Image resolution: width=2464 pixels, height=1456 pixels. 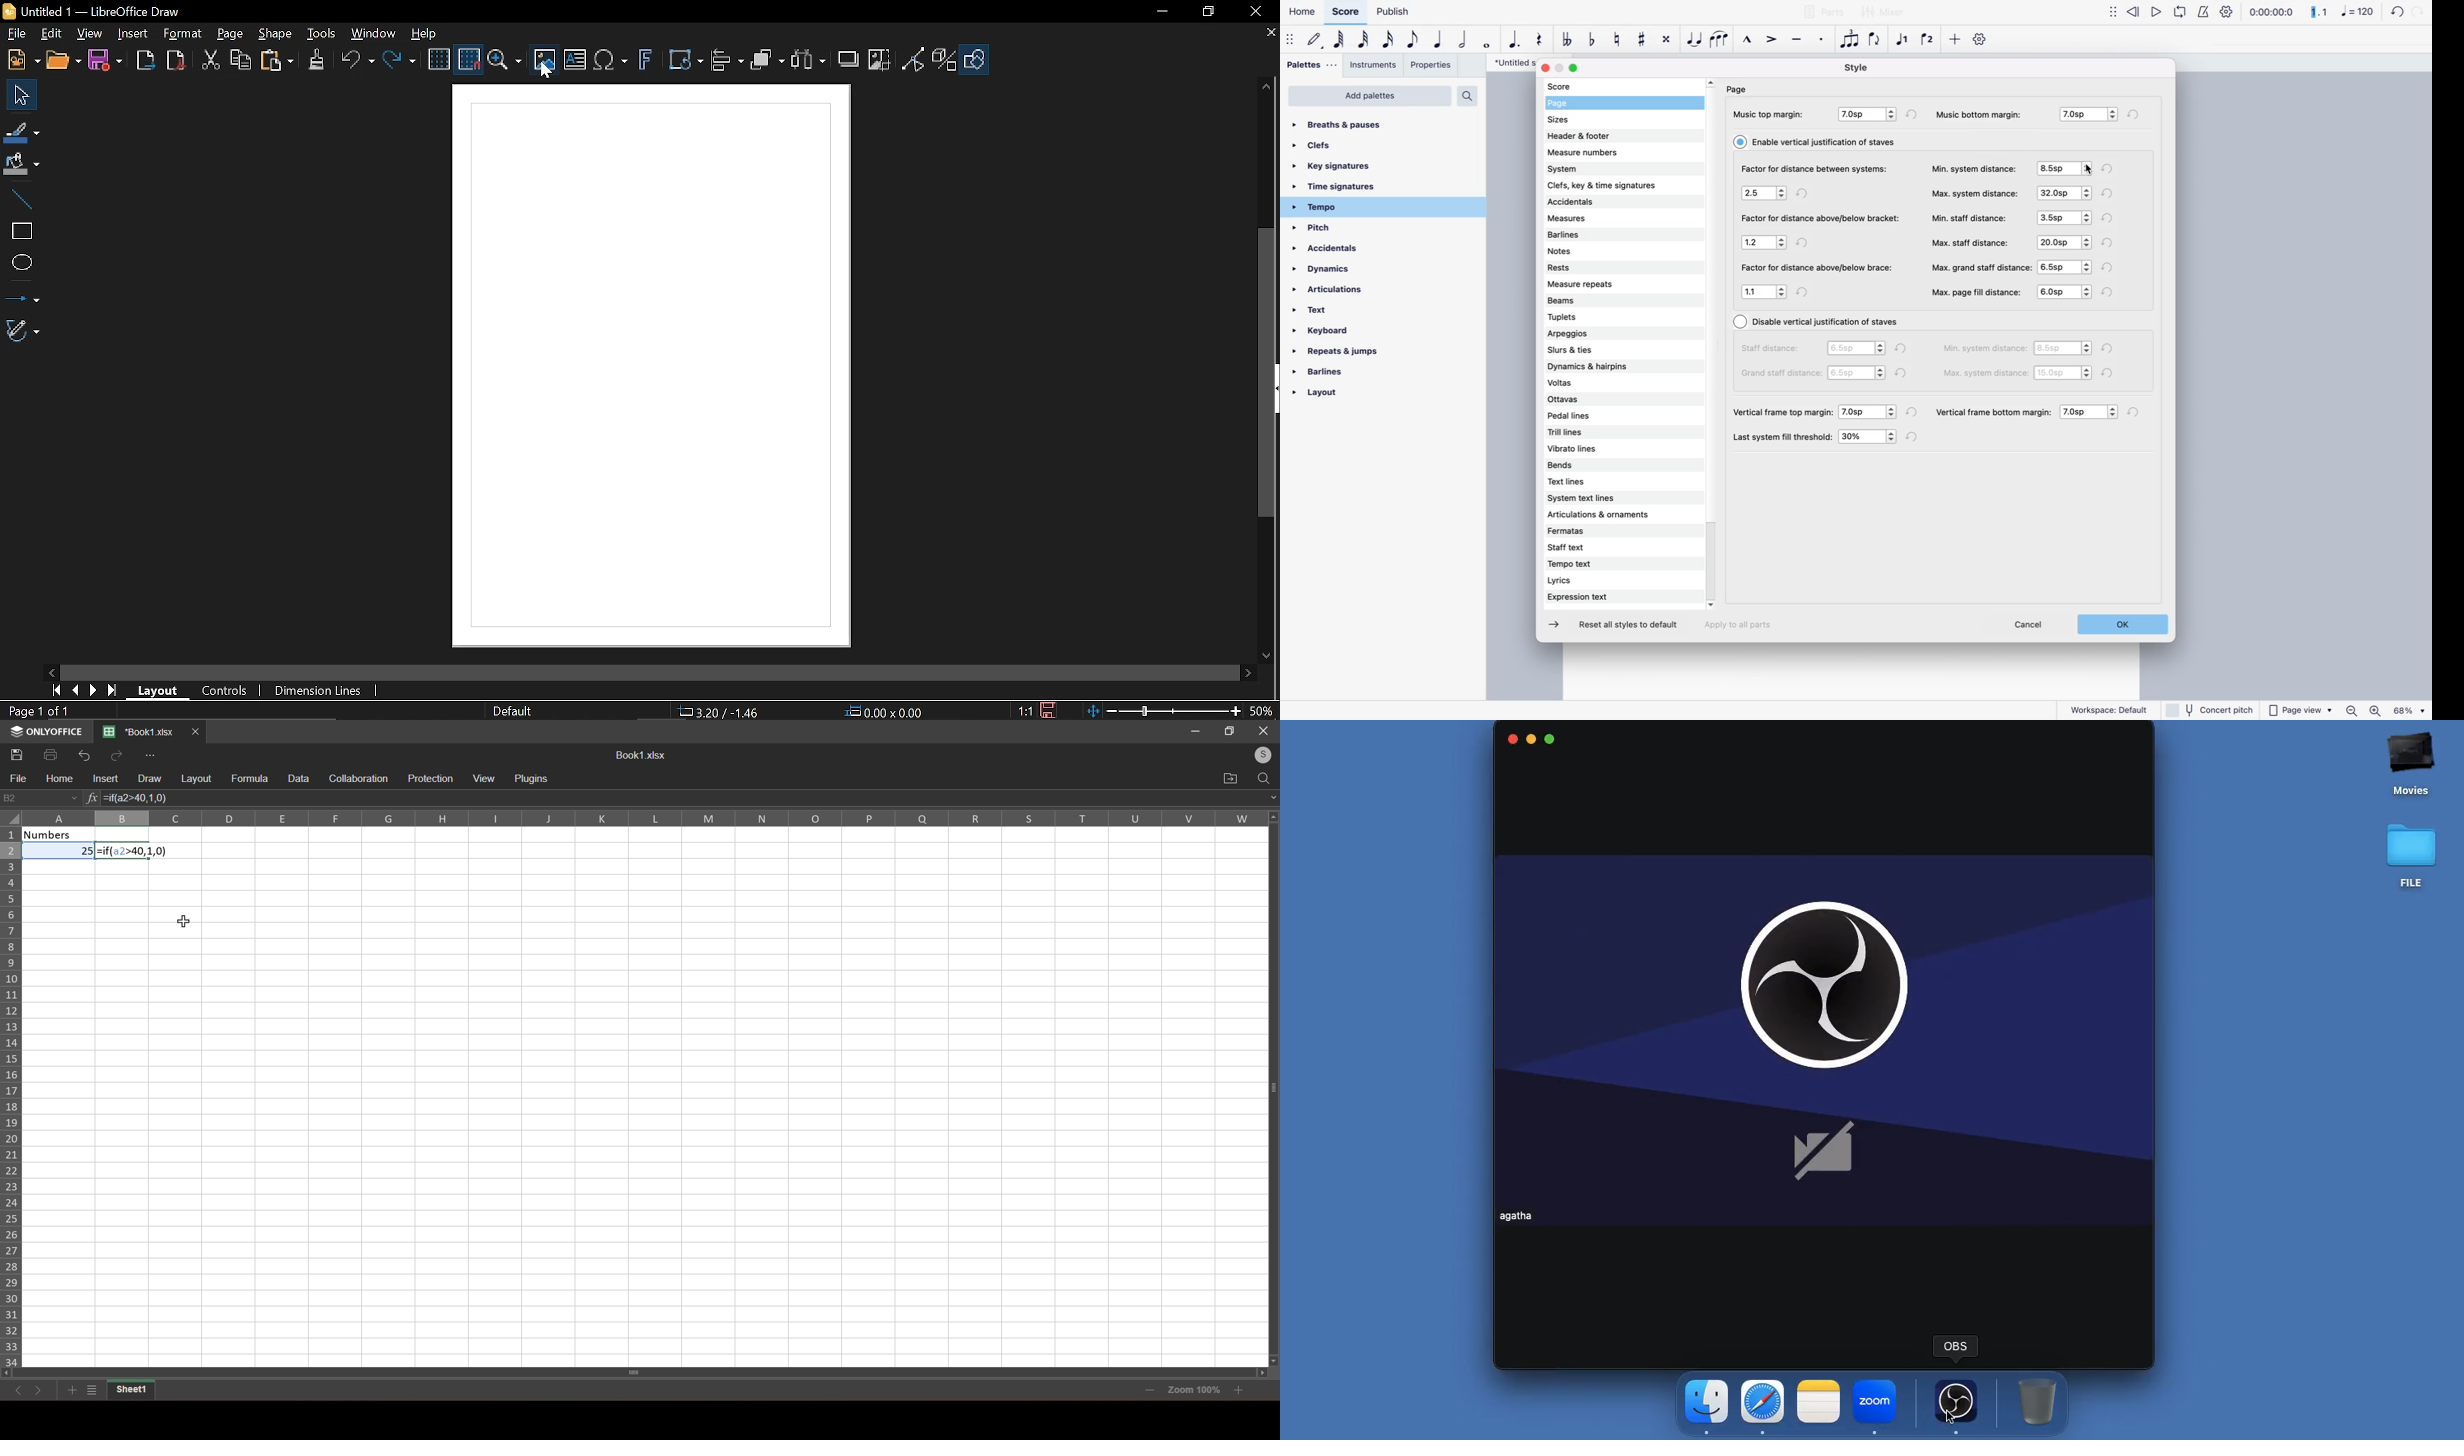 I want to click on default, so click(x=1316, y=42).